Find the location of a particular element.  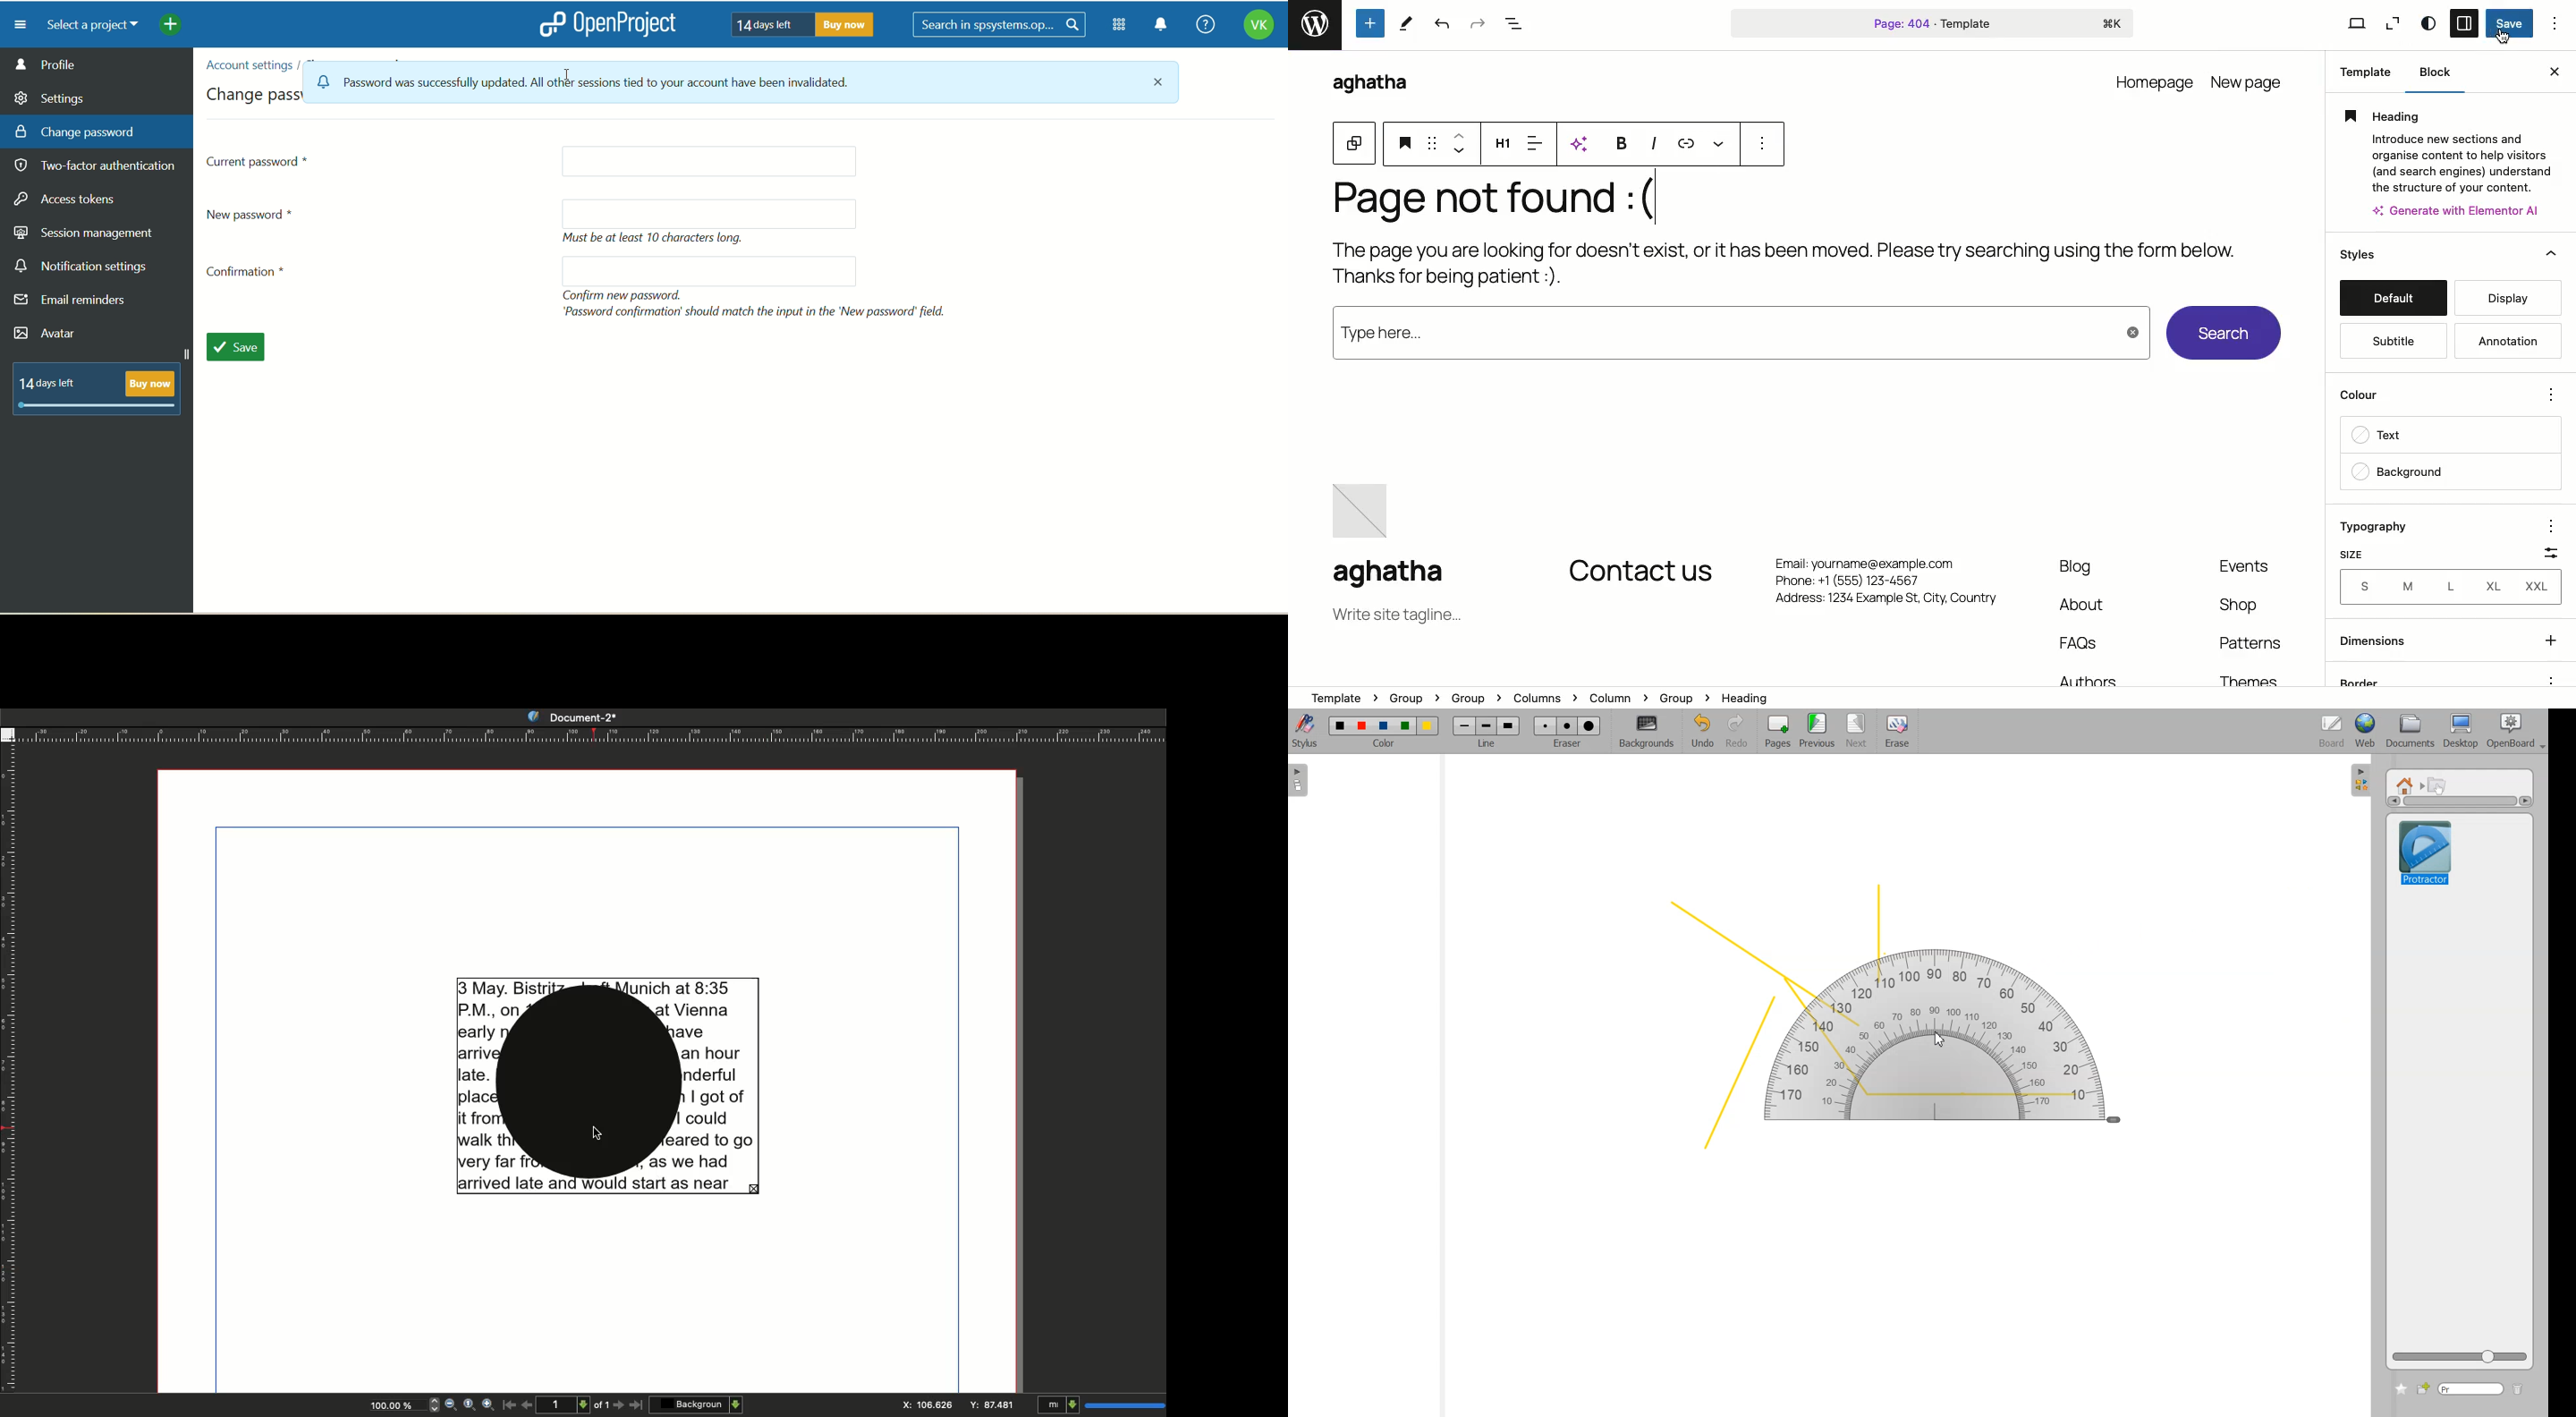

Align is located at coordinates (1534, 142).